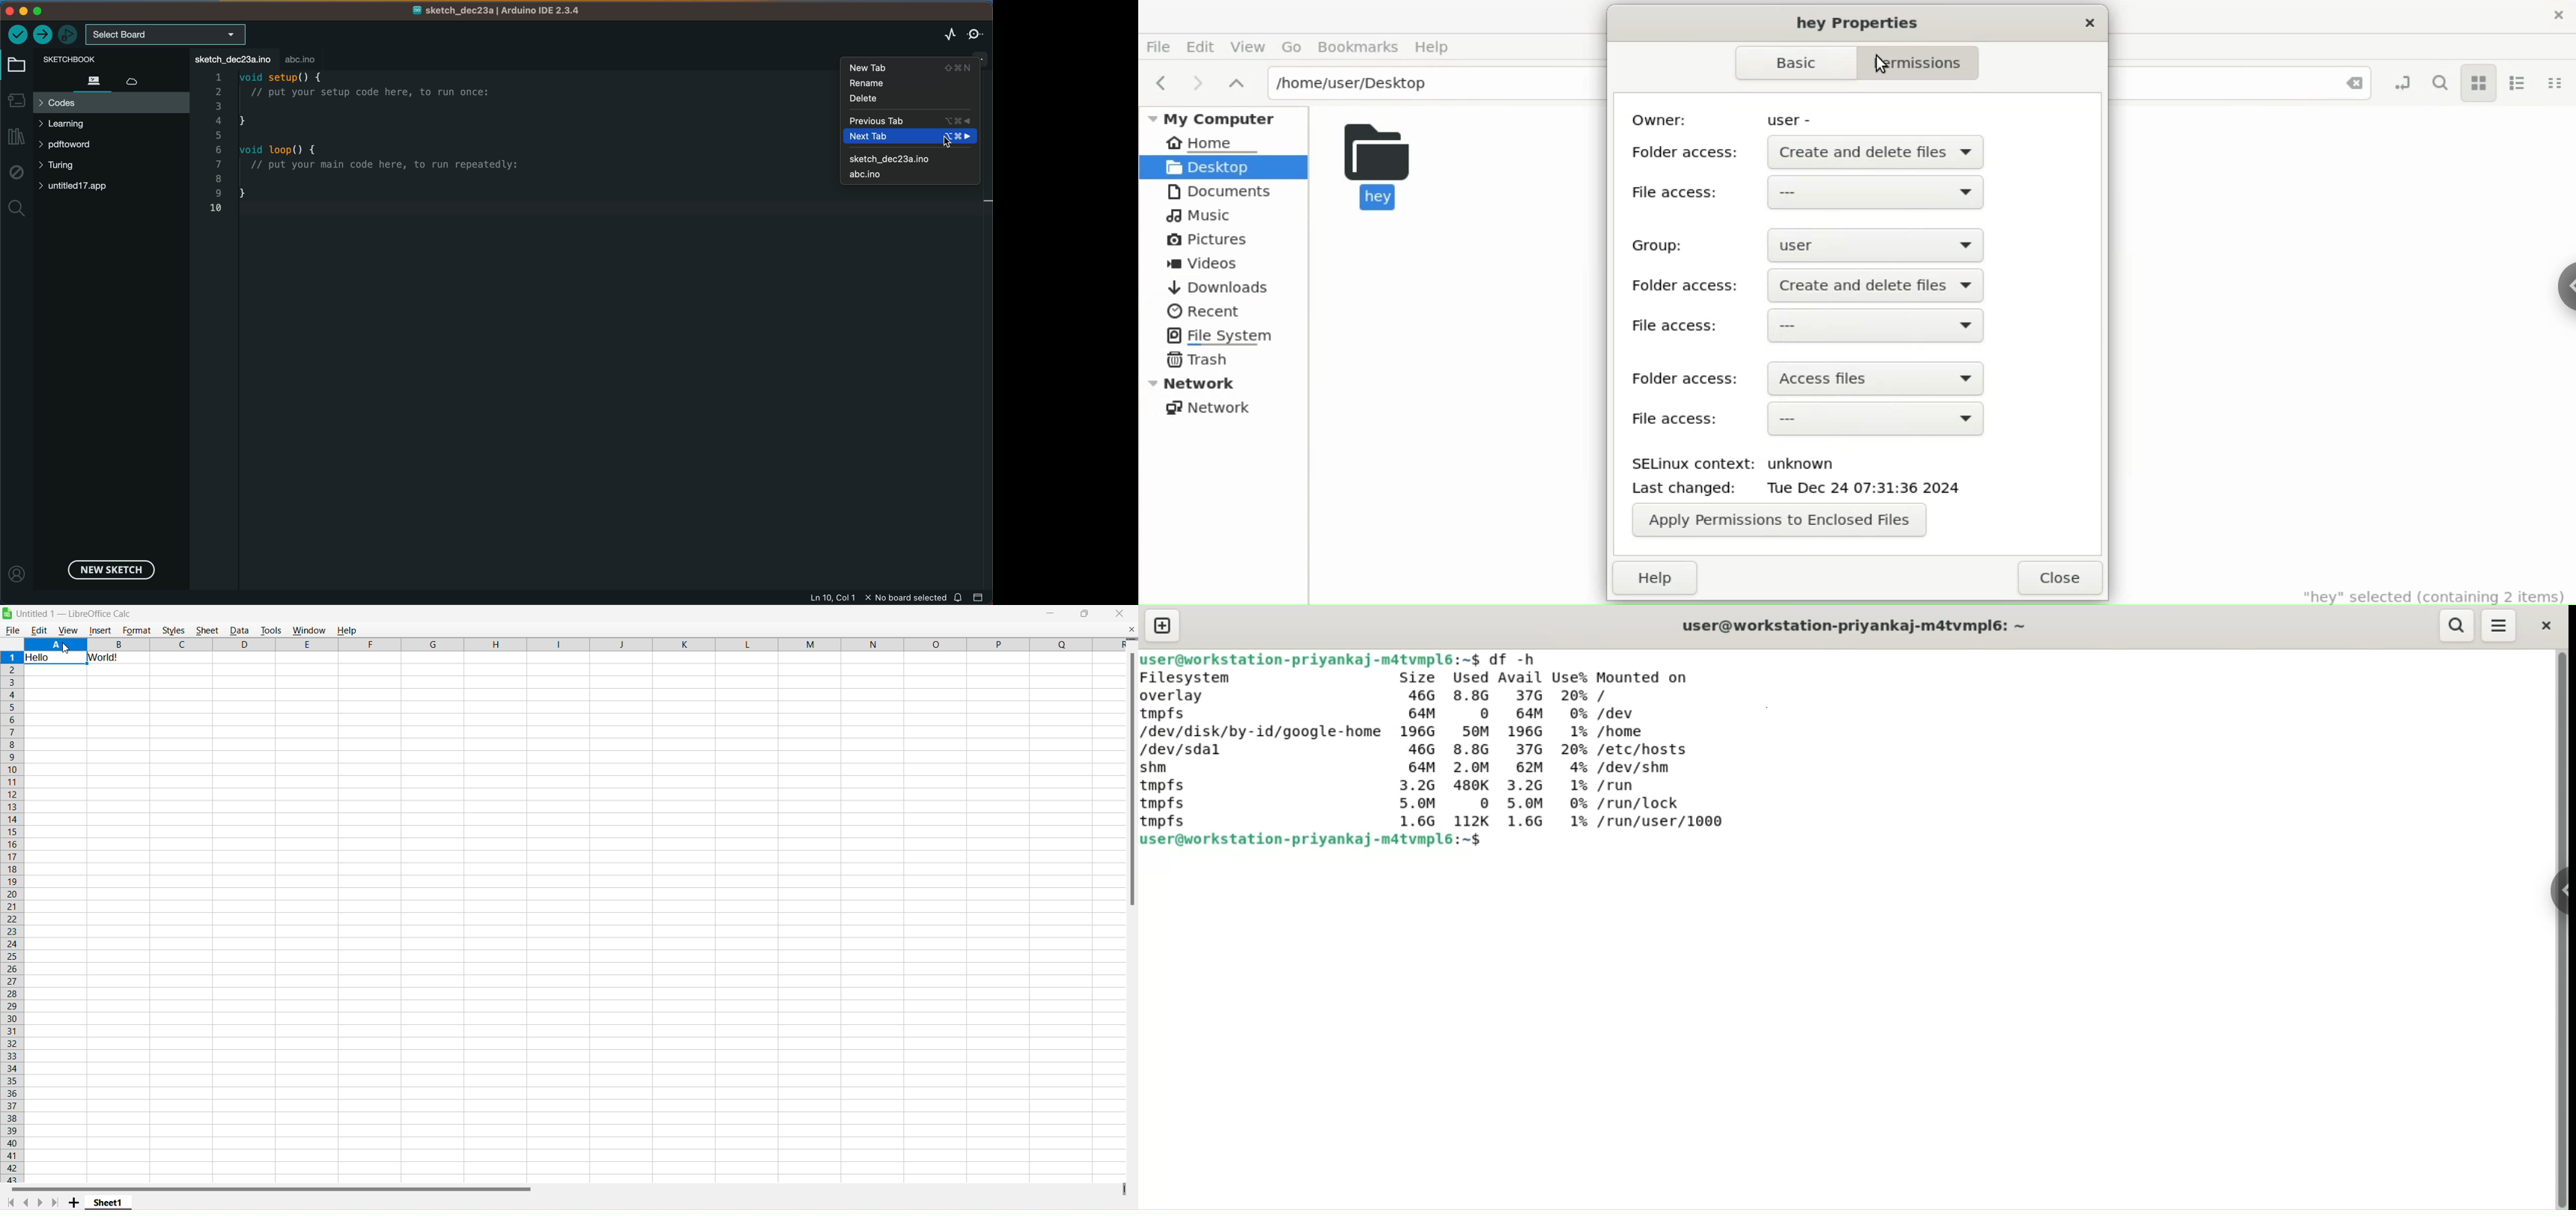 The image size is (2576, 1232). Describe the element at coordinates (1667, 113) in the screenshot. I see `Owner` at that location.